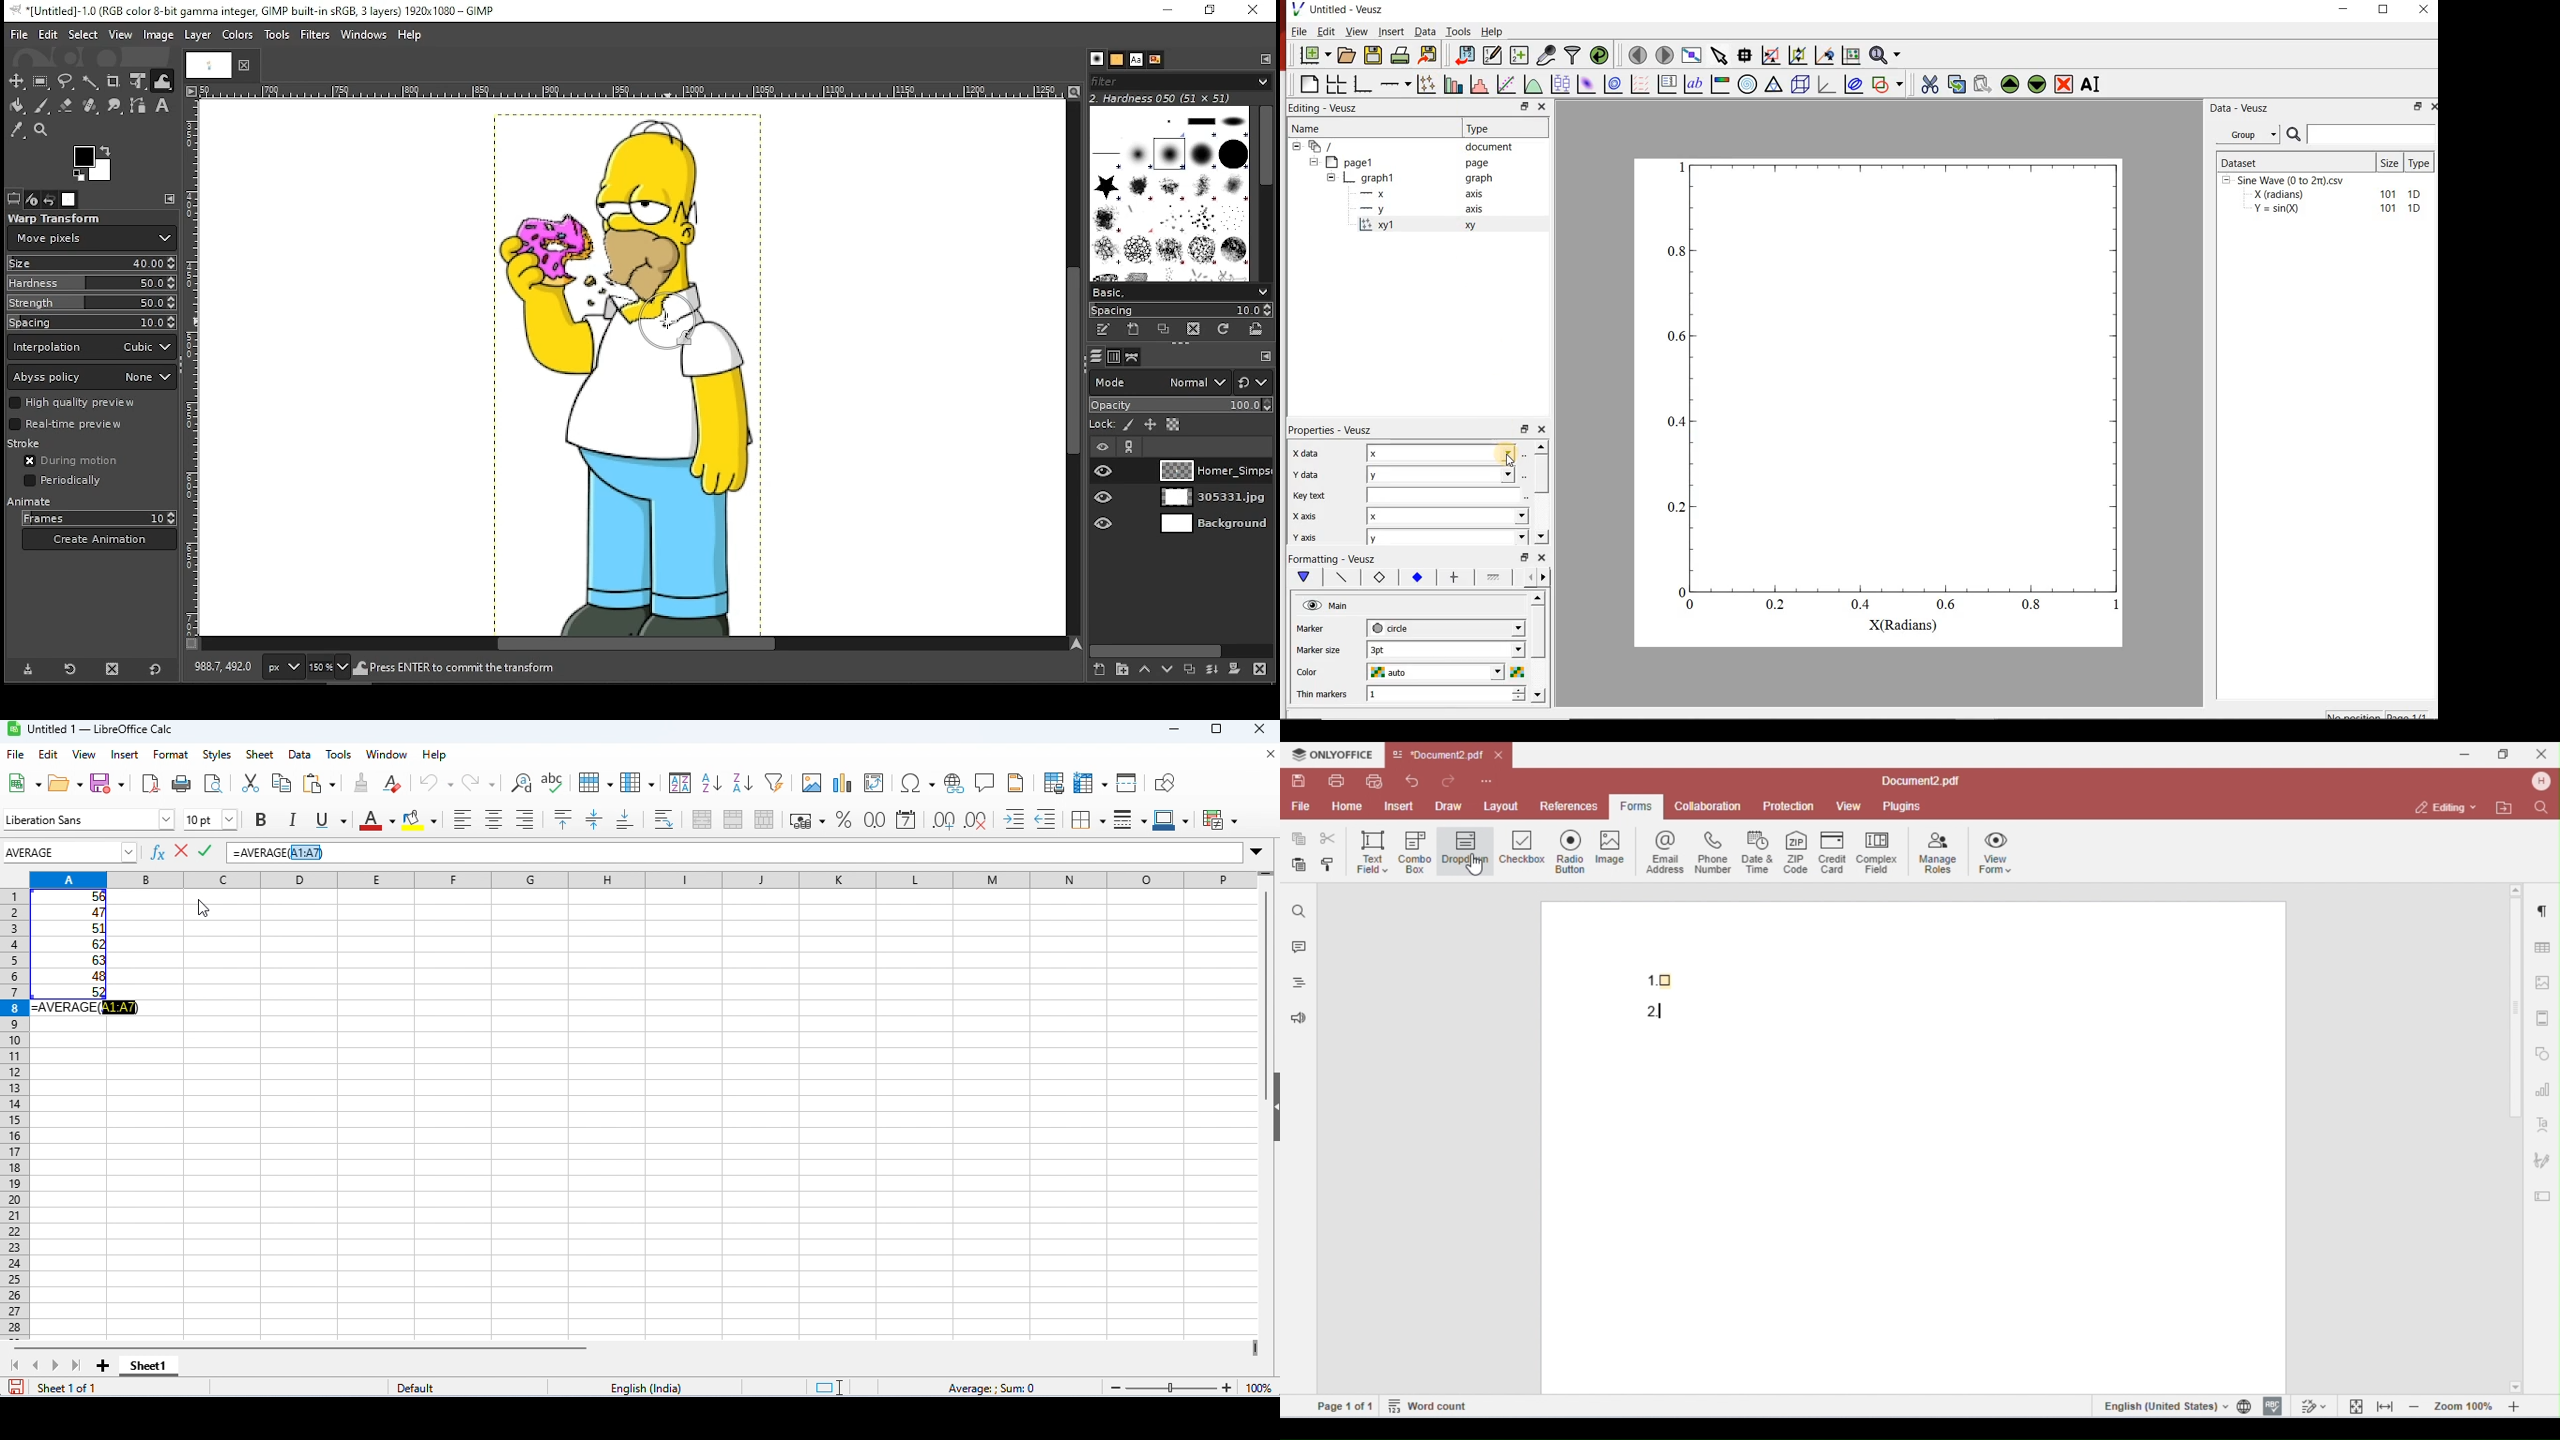  Describe the element at coordinates (323, 784) in the screenshot. I see `paste` at that location.